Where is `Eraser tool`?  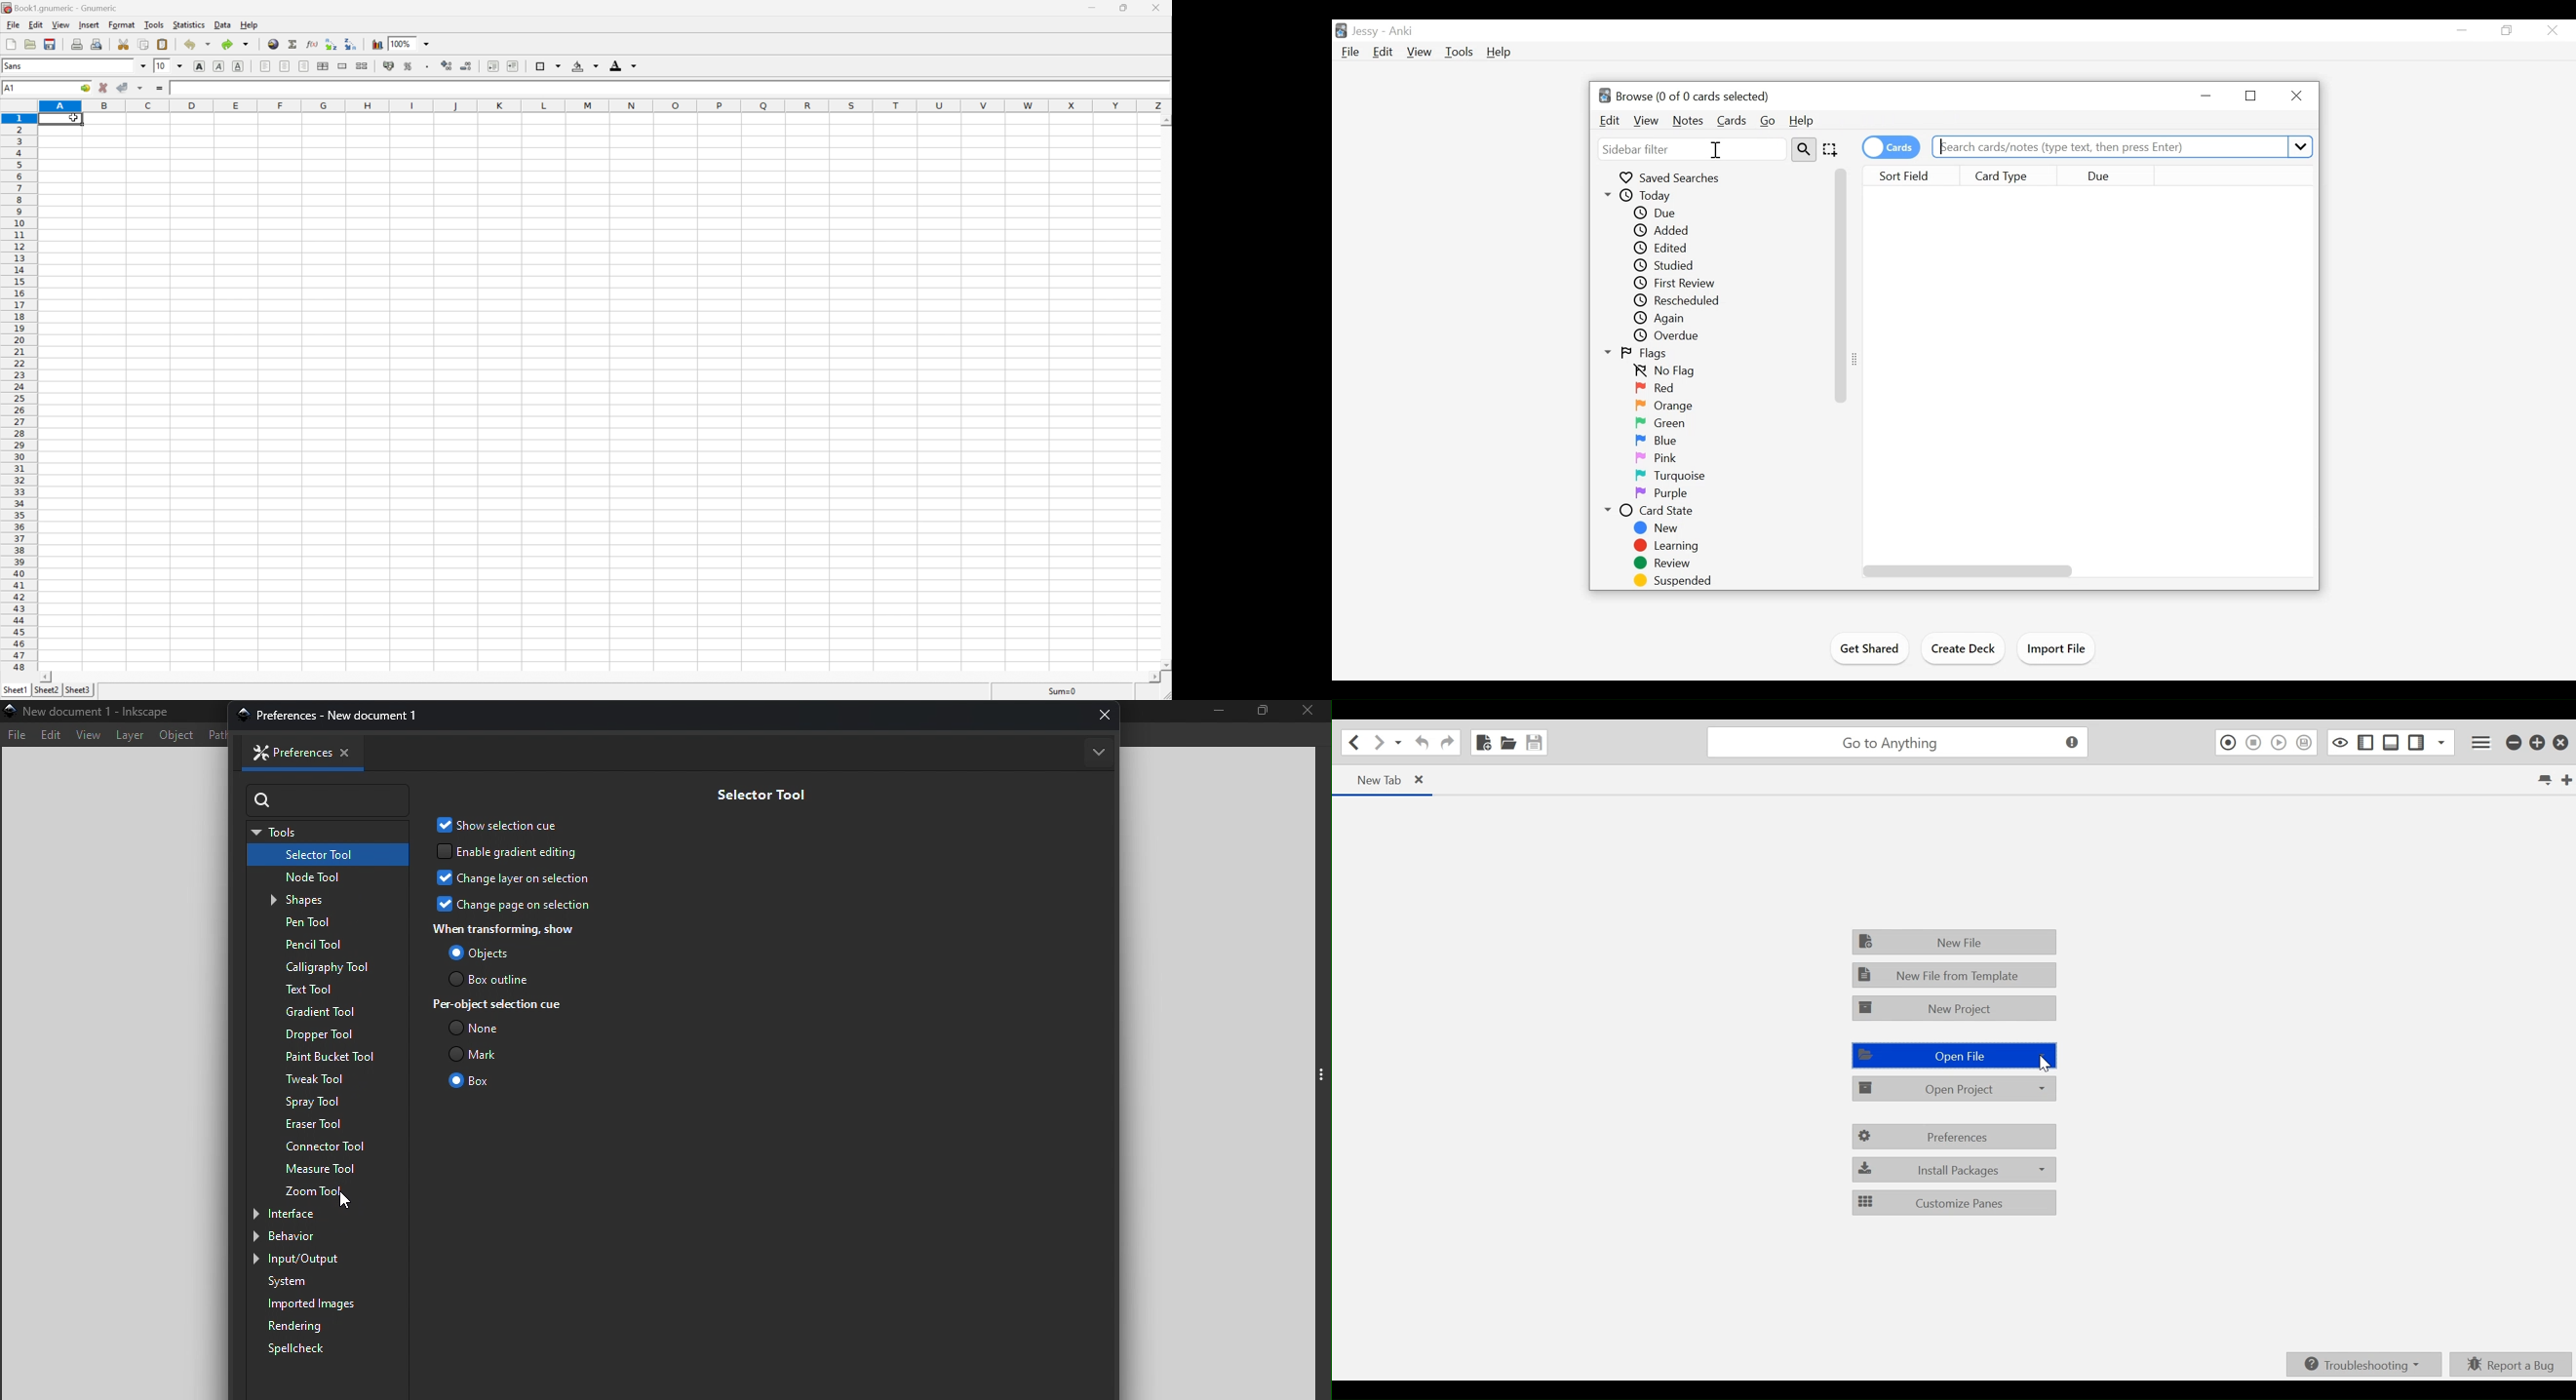
Eraser tool is located at coordinates (330, 1123).